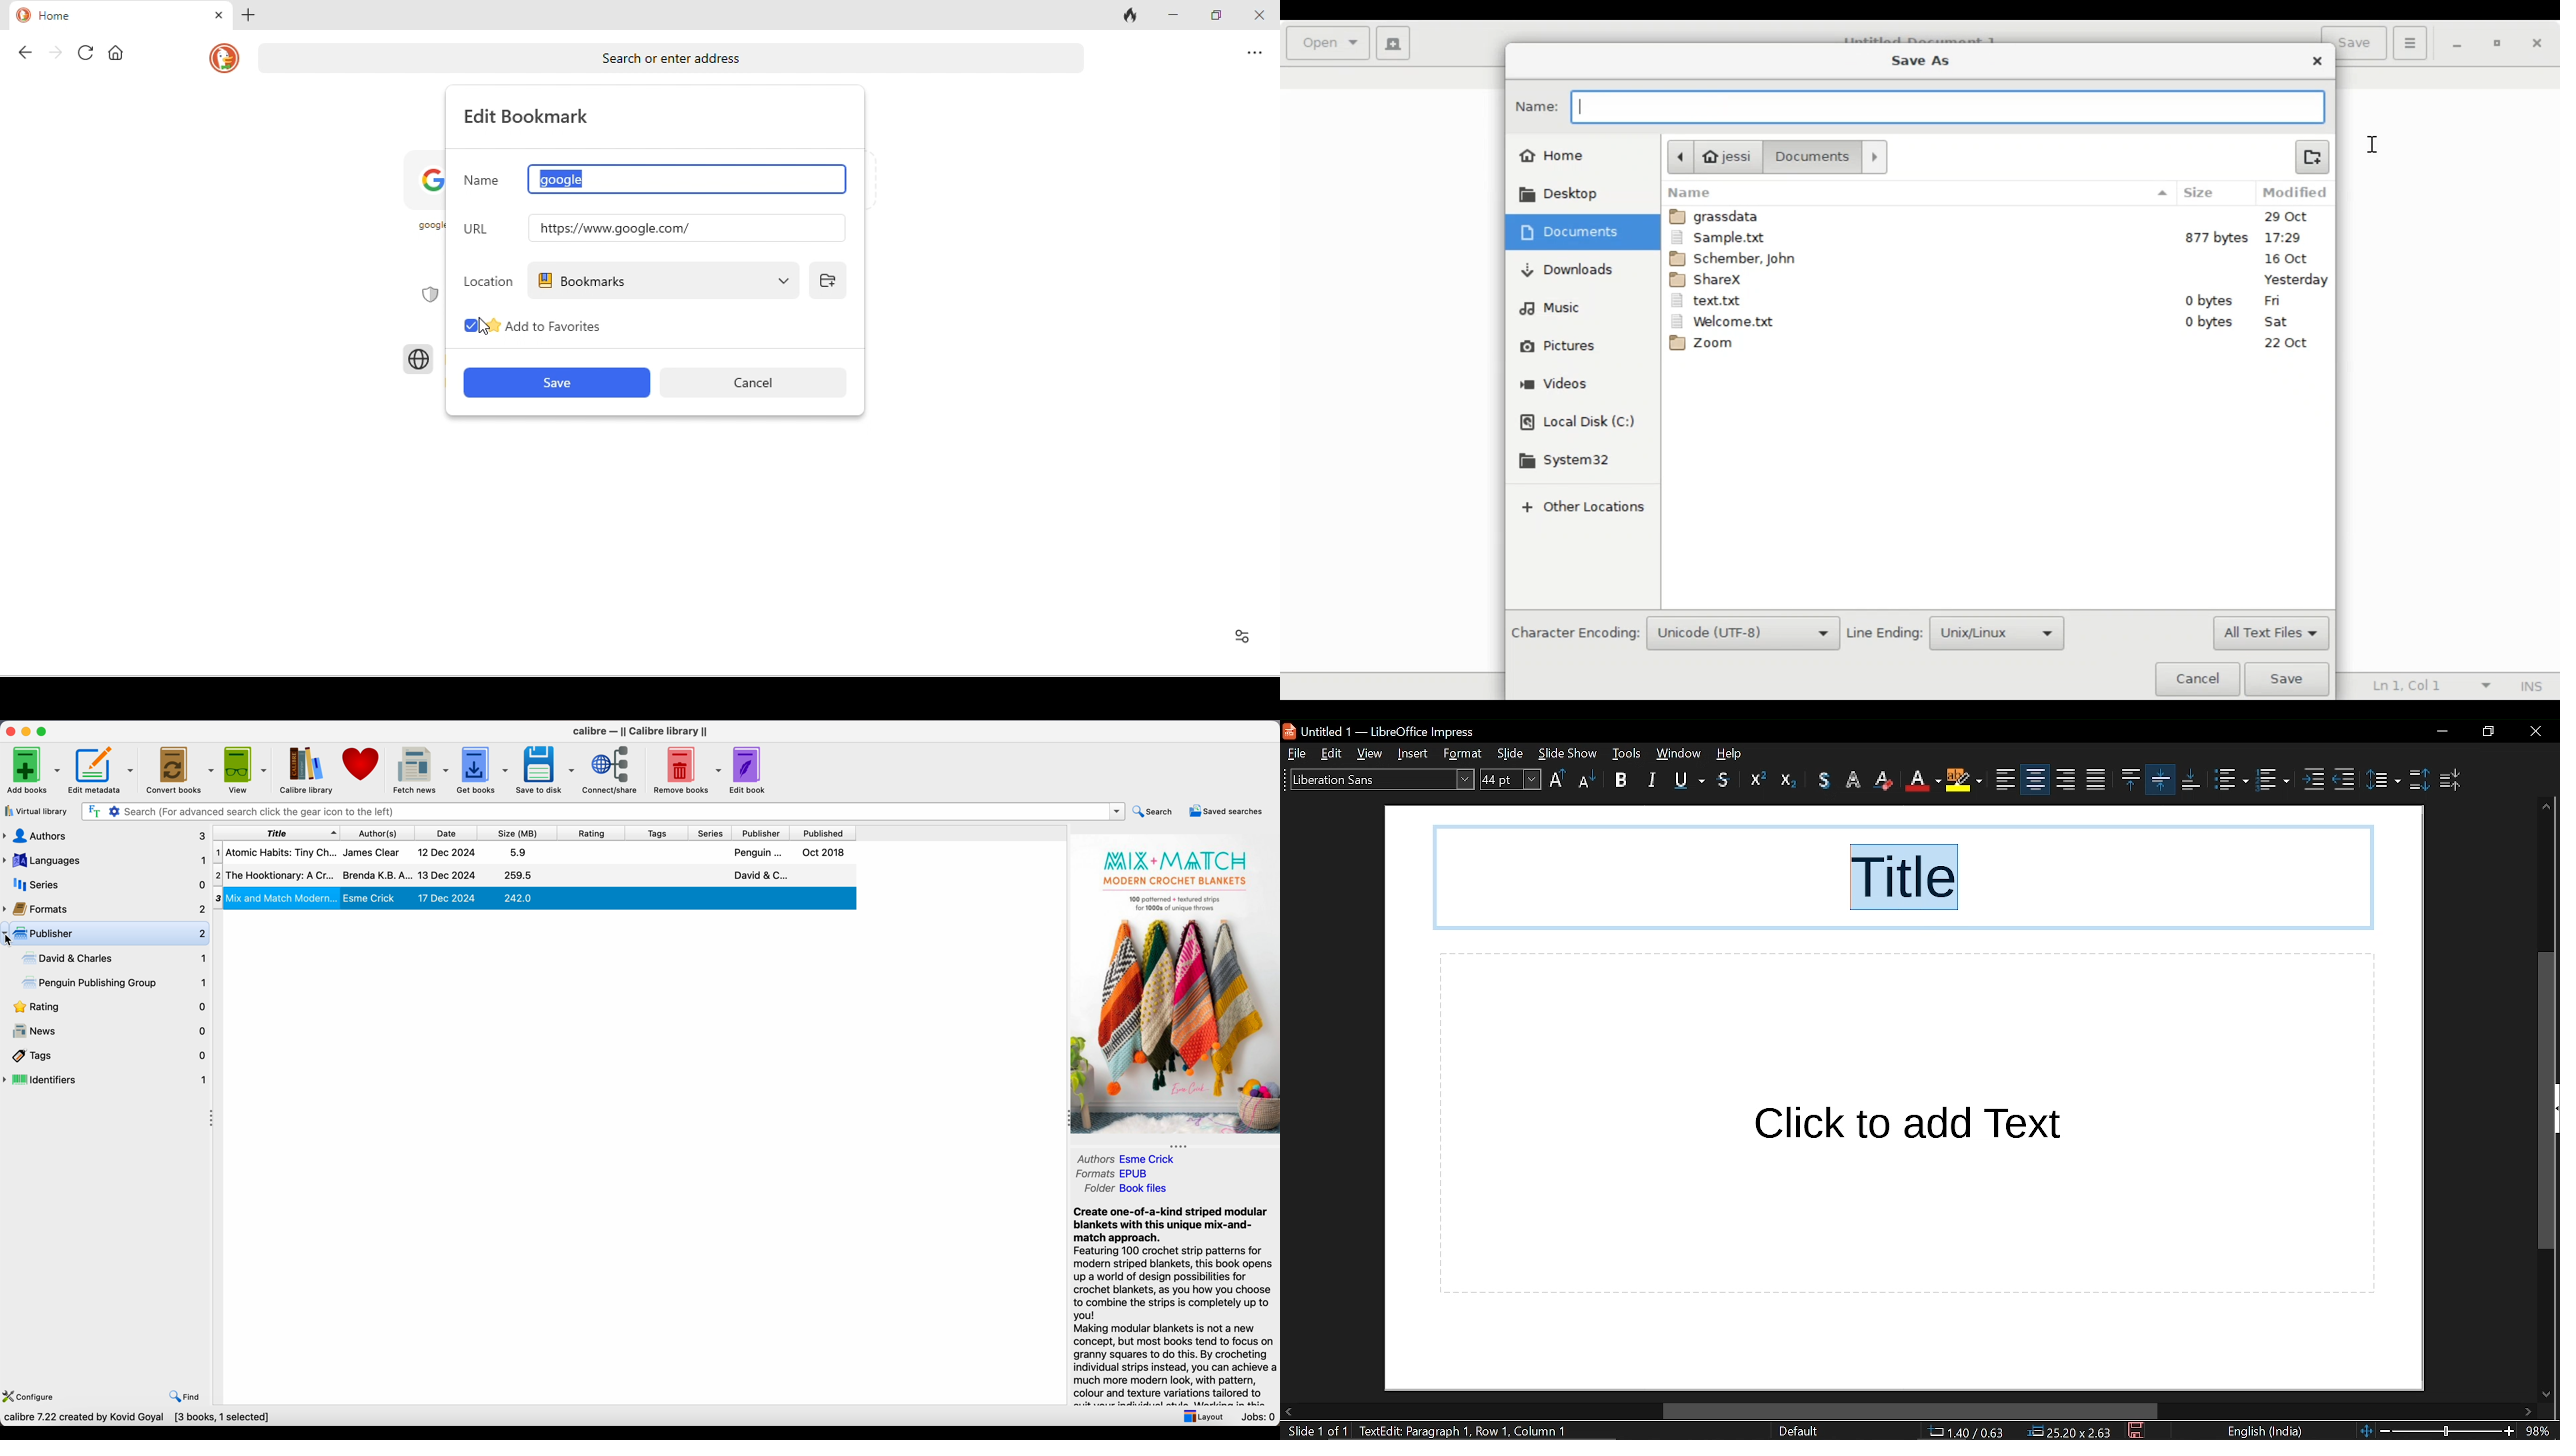 This screenshot has width=2576, height=1456. I want to click on slide show, so click(1567, 752).